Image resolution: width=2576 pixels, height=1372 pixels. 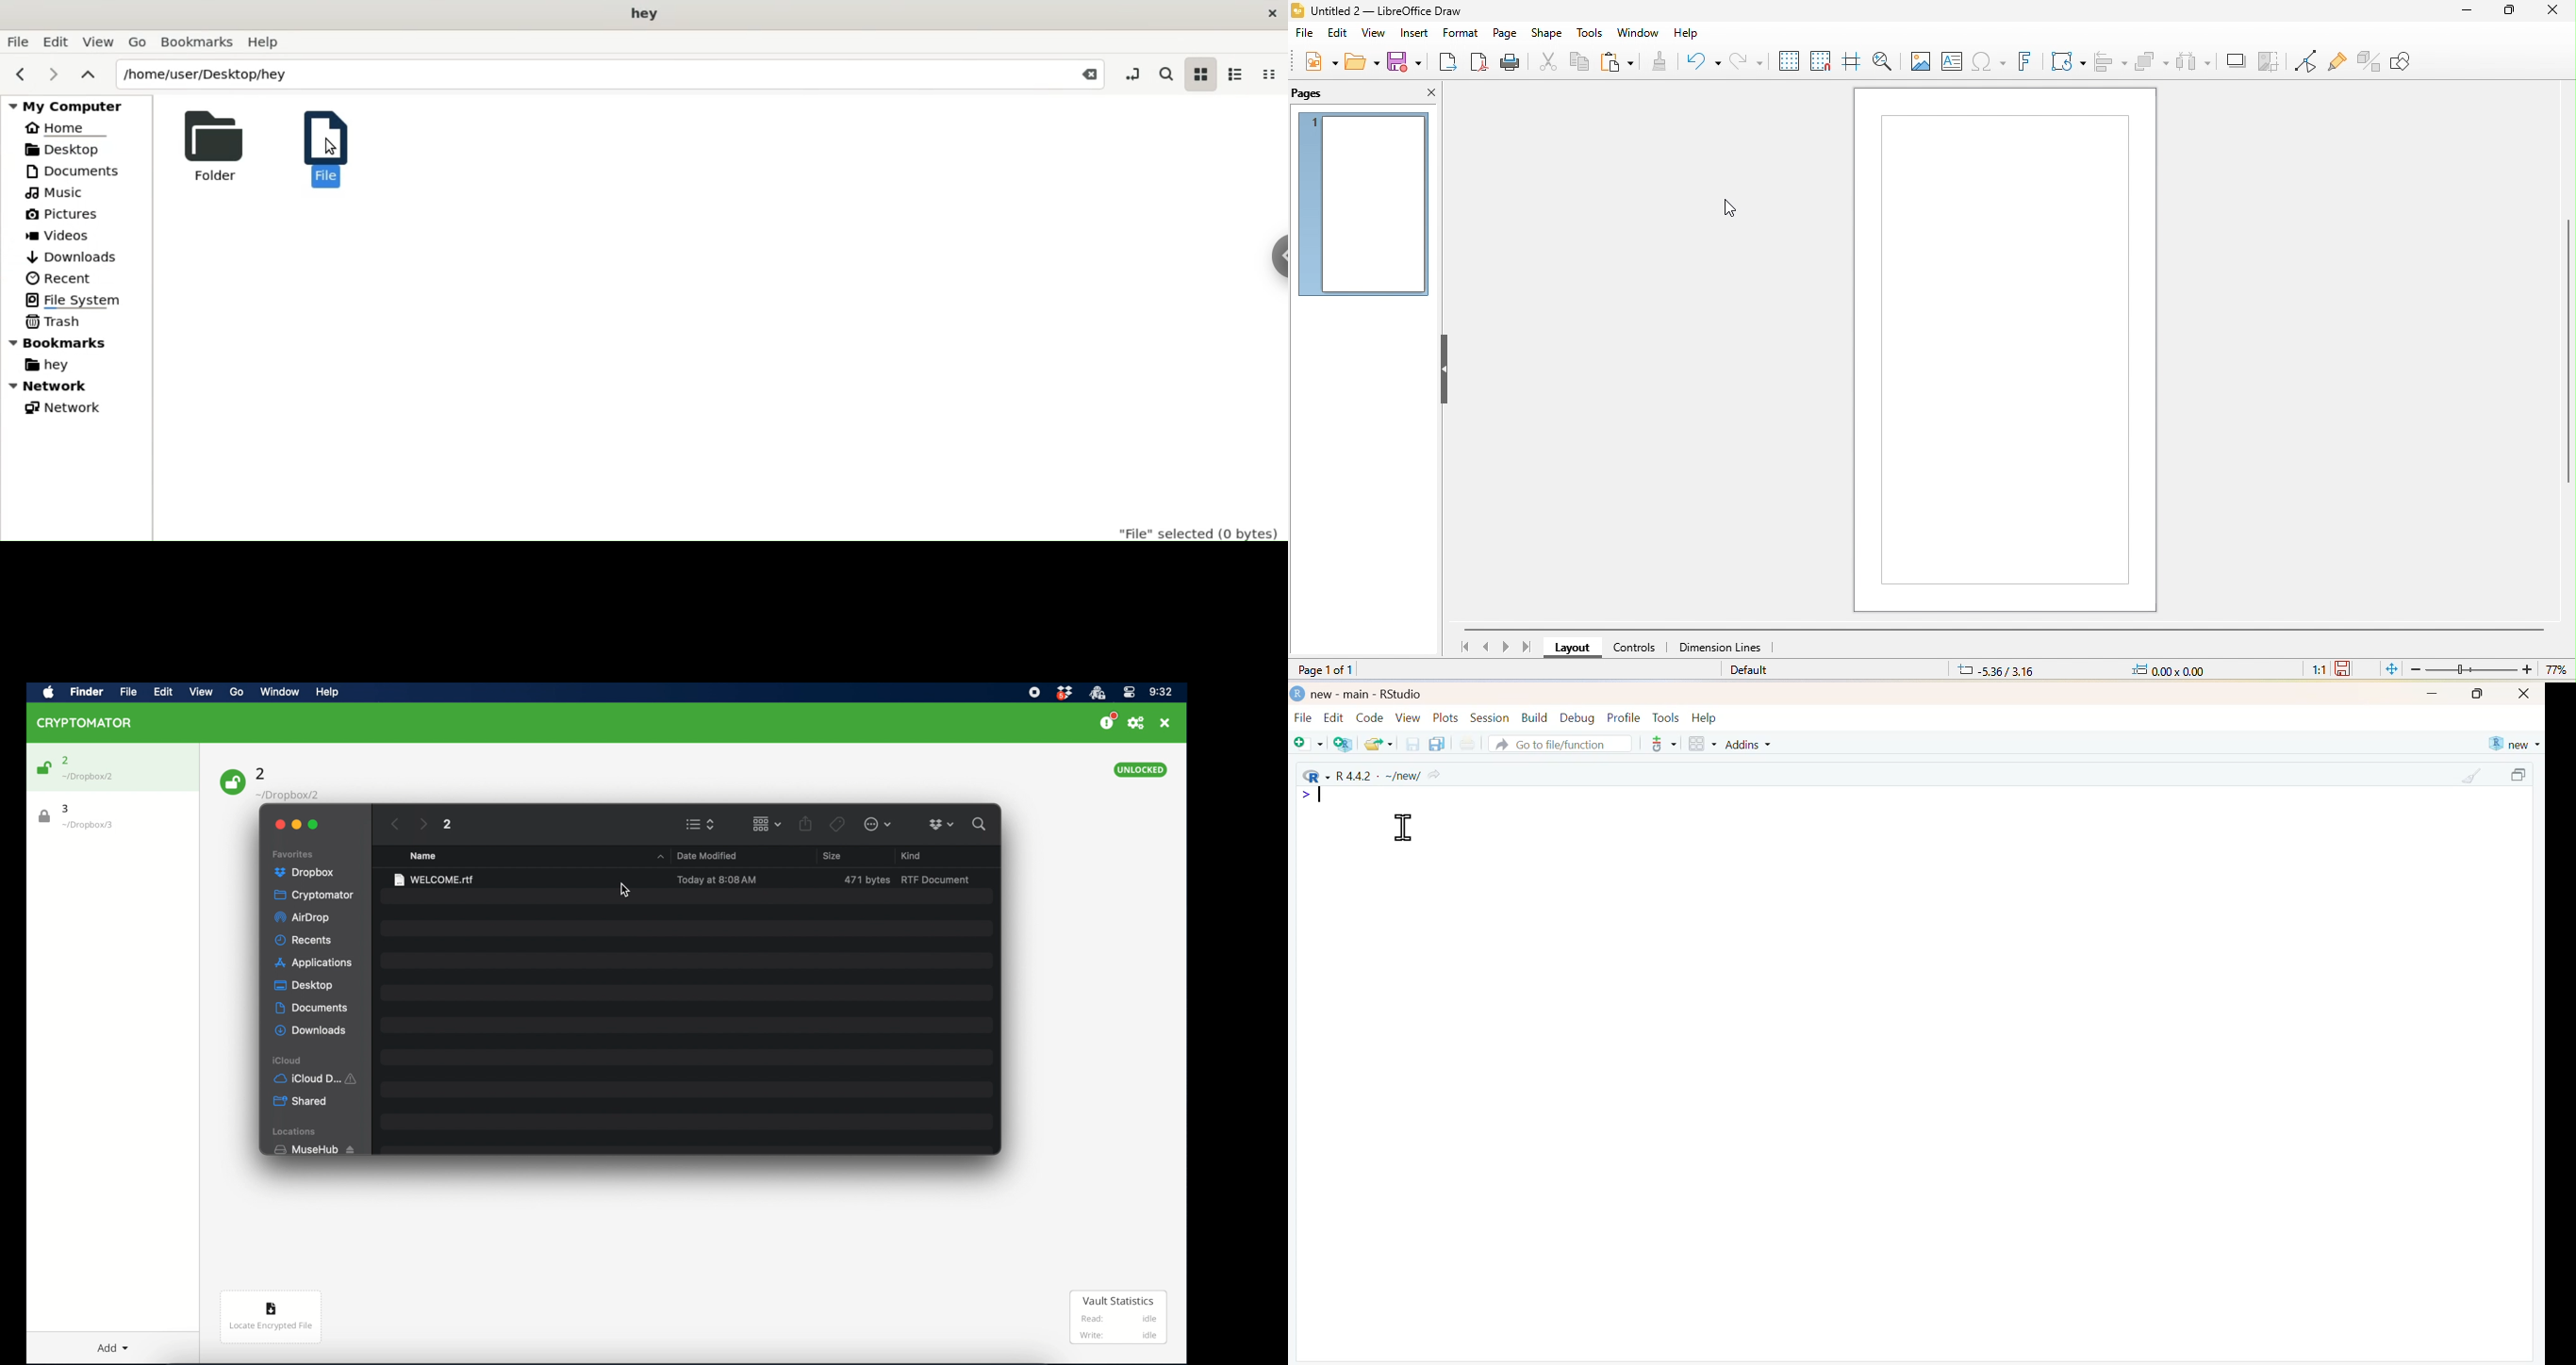 What do you see at coordinates (1314, 796) in the screenshot?
I see `typing cursor` at bounding box center [1314, 796].